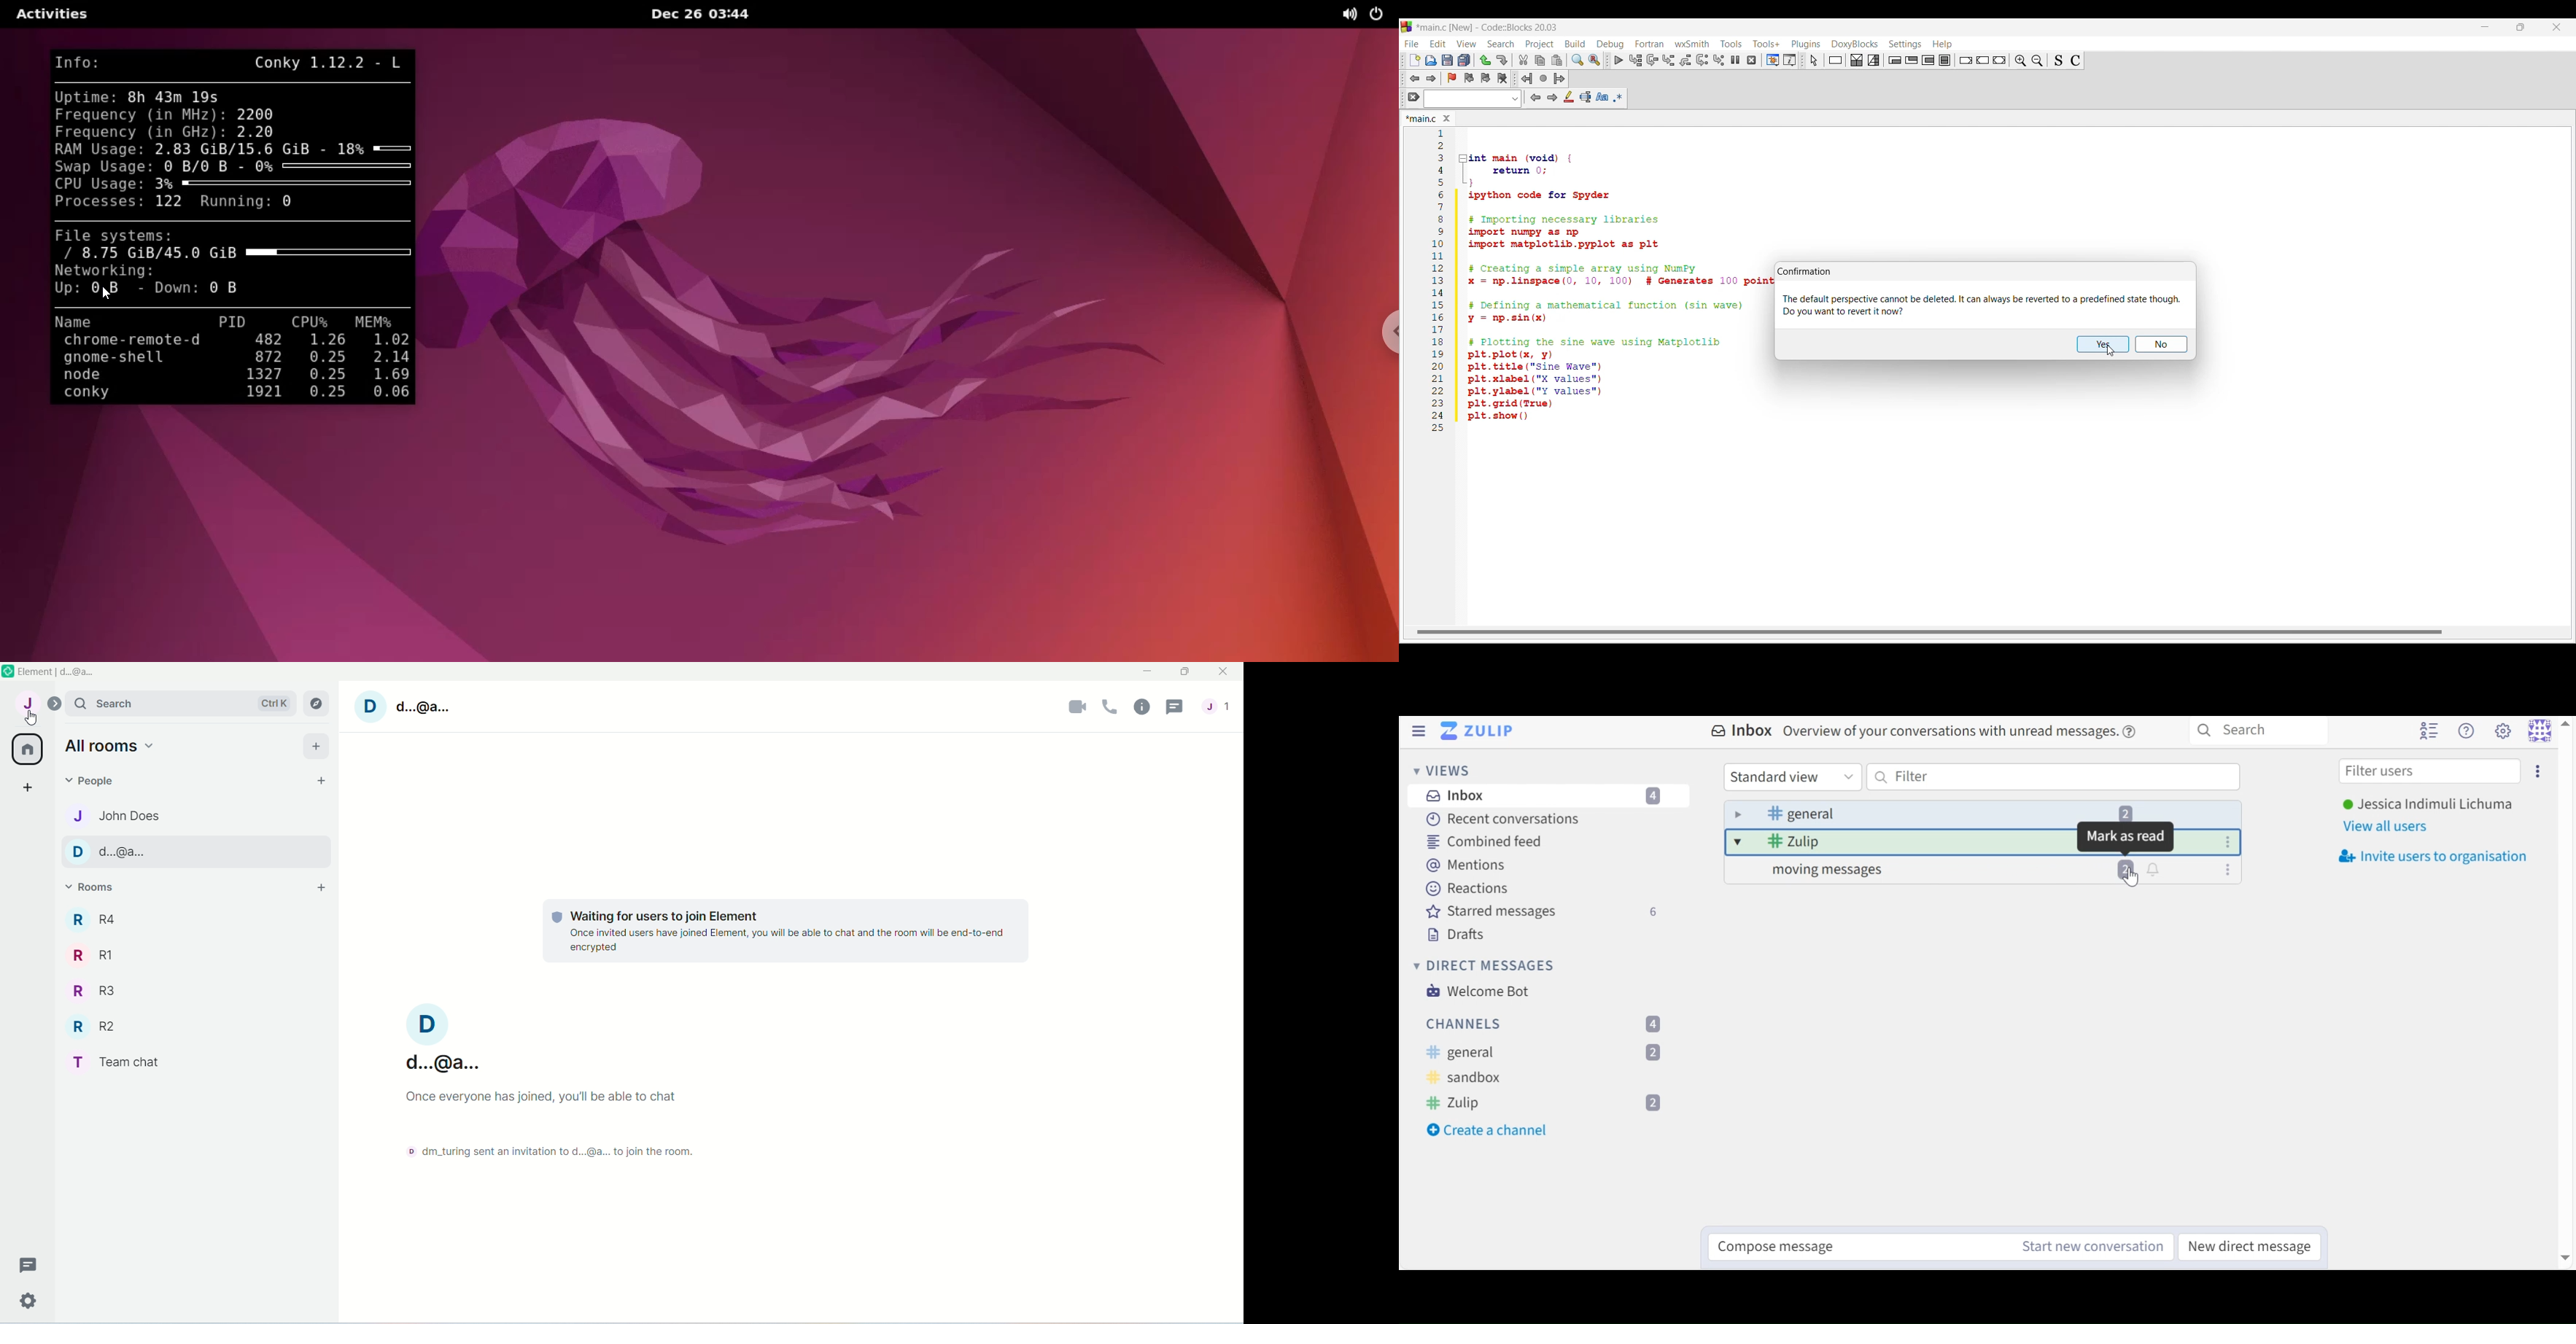 The width and height of the screenshot is (2576, 1344). I want to click on Close, so click(1226, 670).